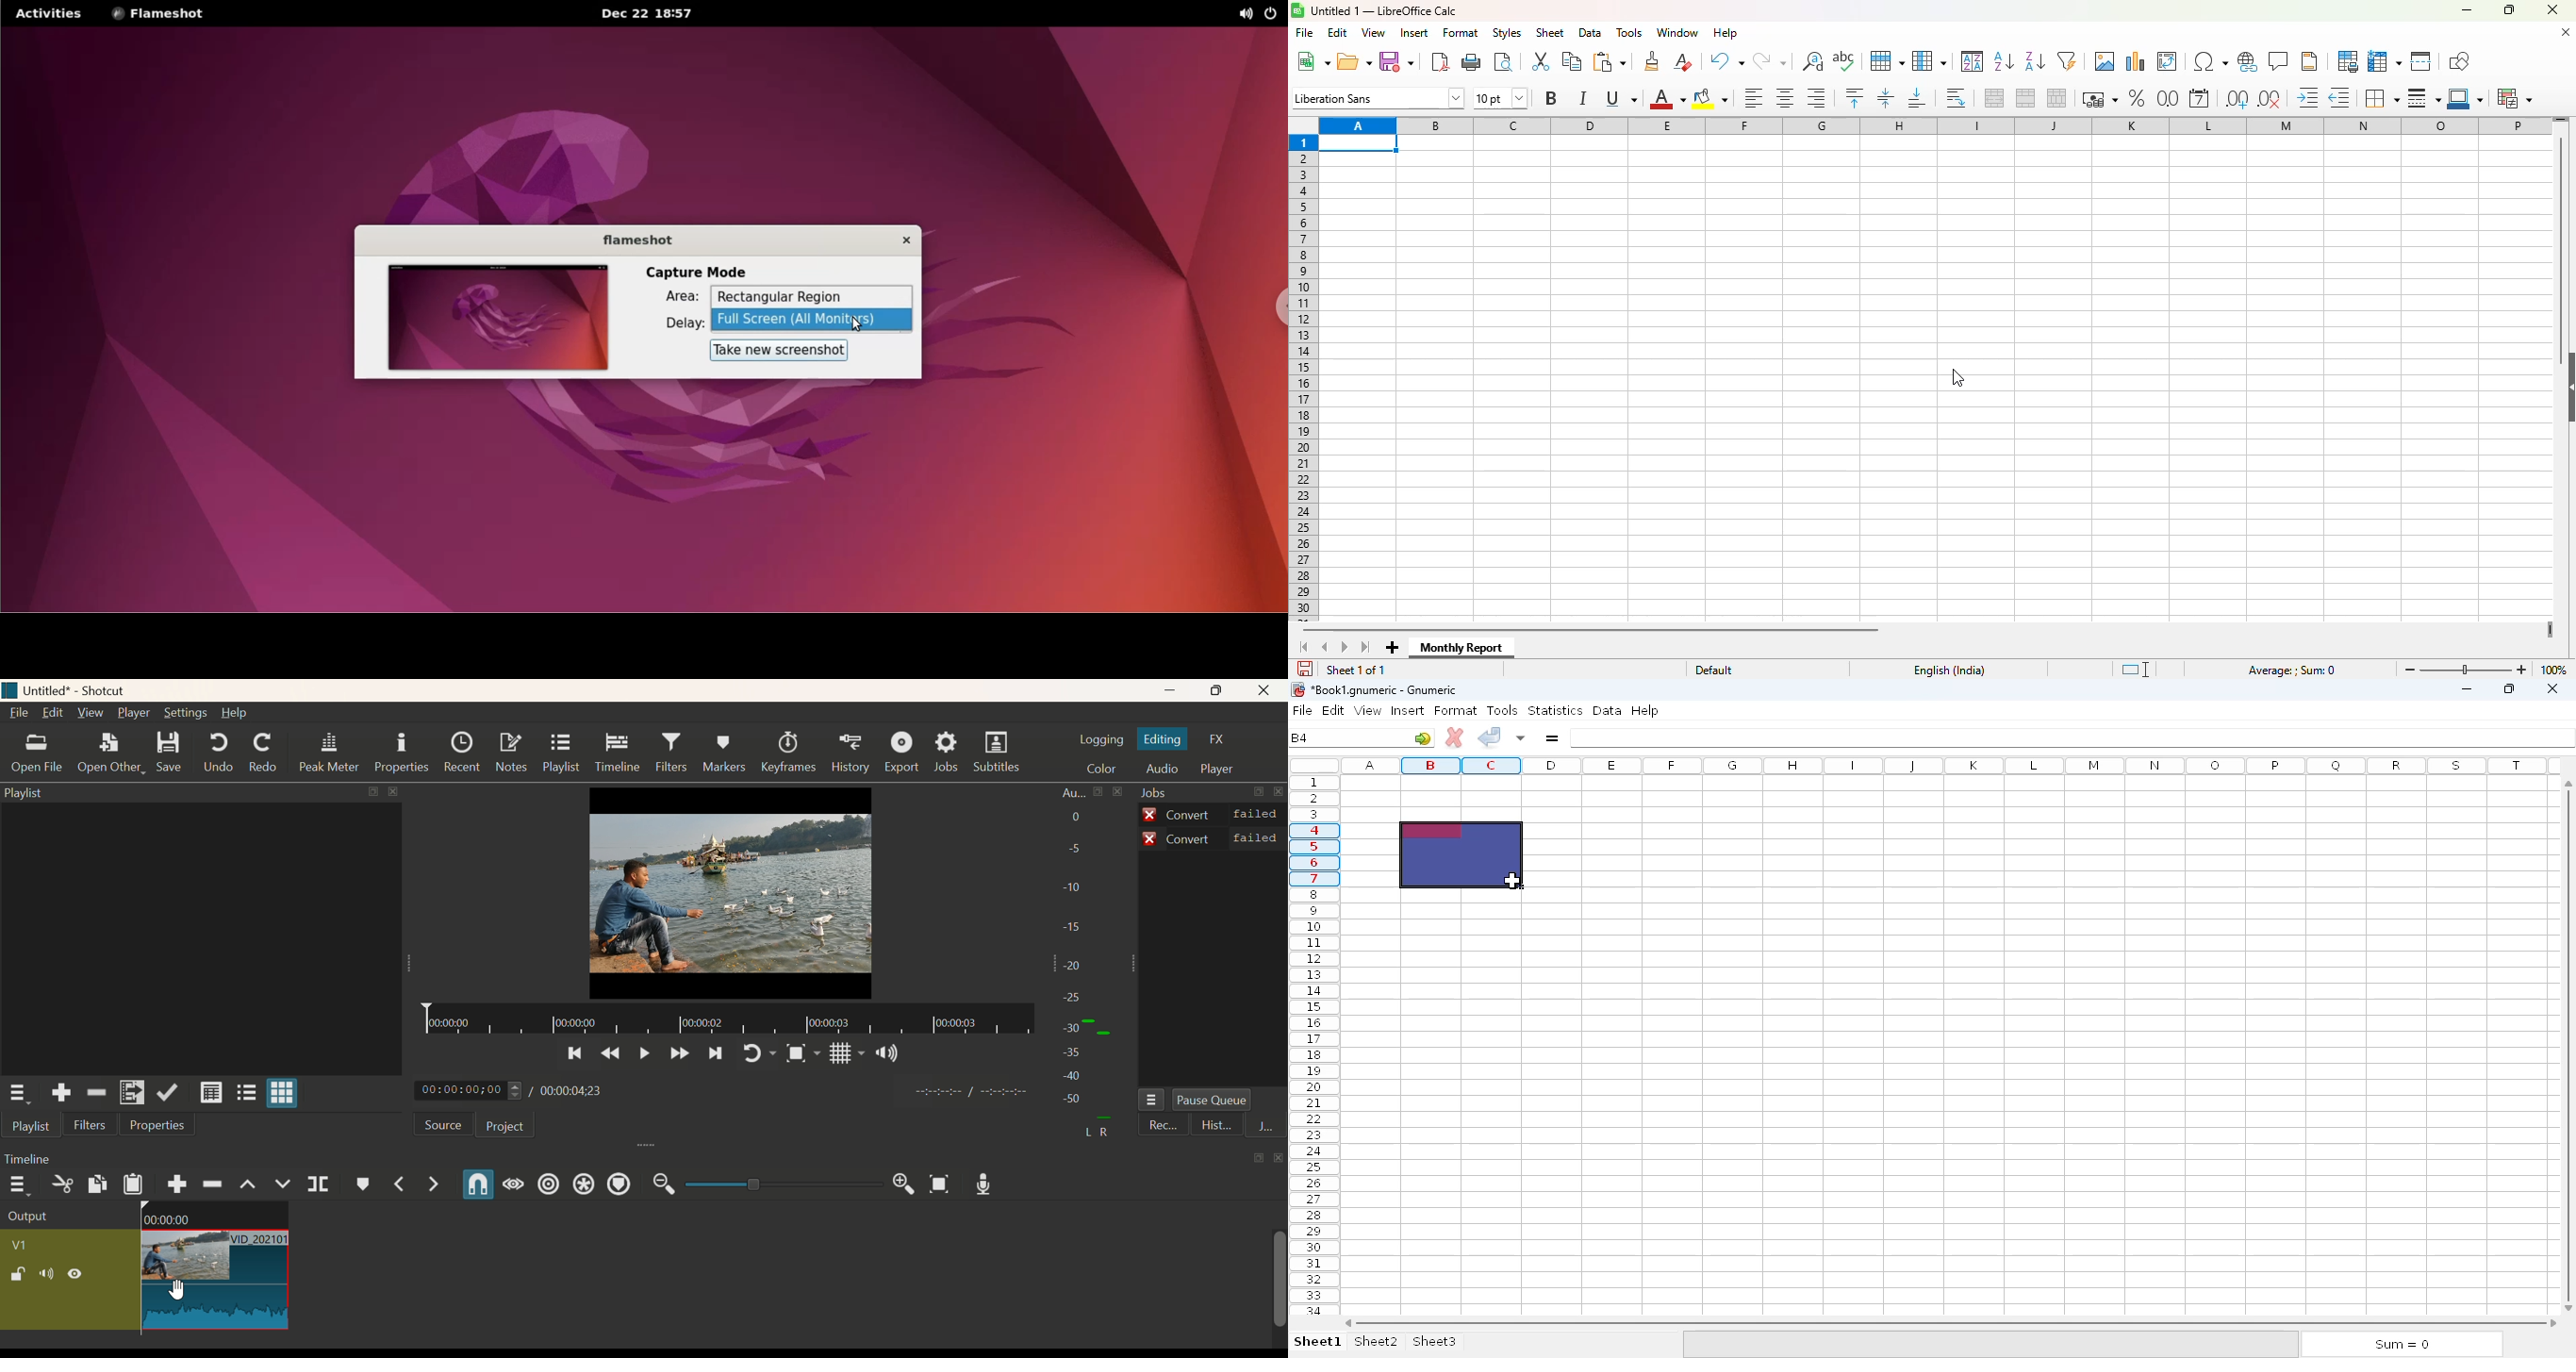 The height and width of the screenshot is (1372, 2576). Describe the element at coordinates (53, 715) in the screenshot. I see `Edit` at that location.